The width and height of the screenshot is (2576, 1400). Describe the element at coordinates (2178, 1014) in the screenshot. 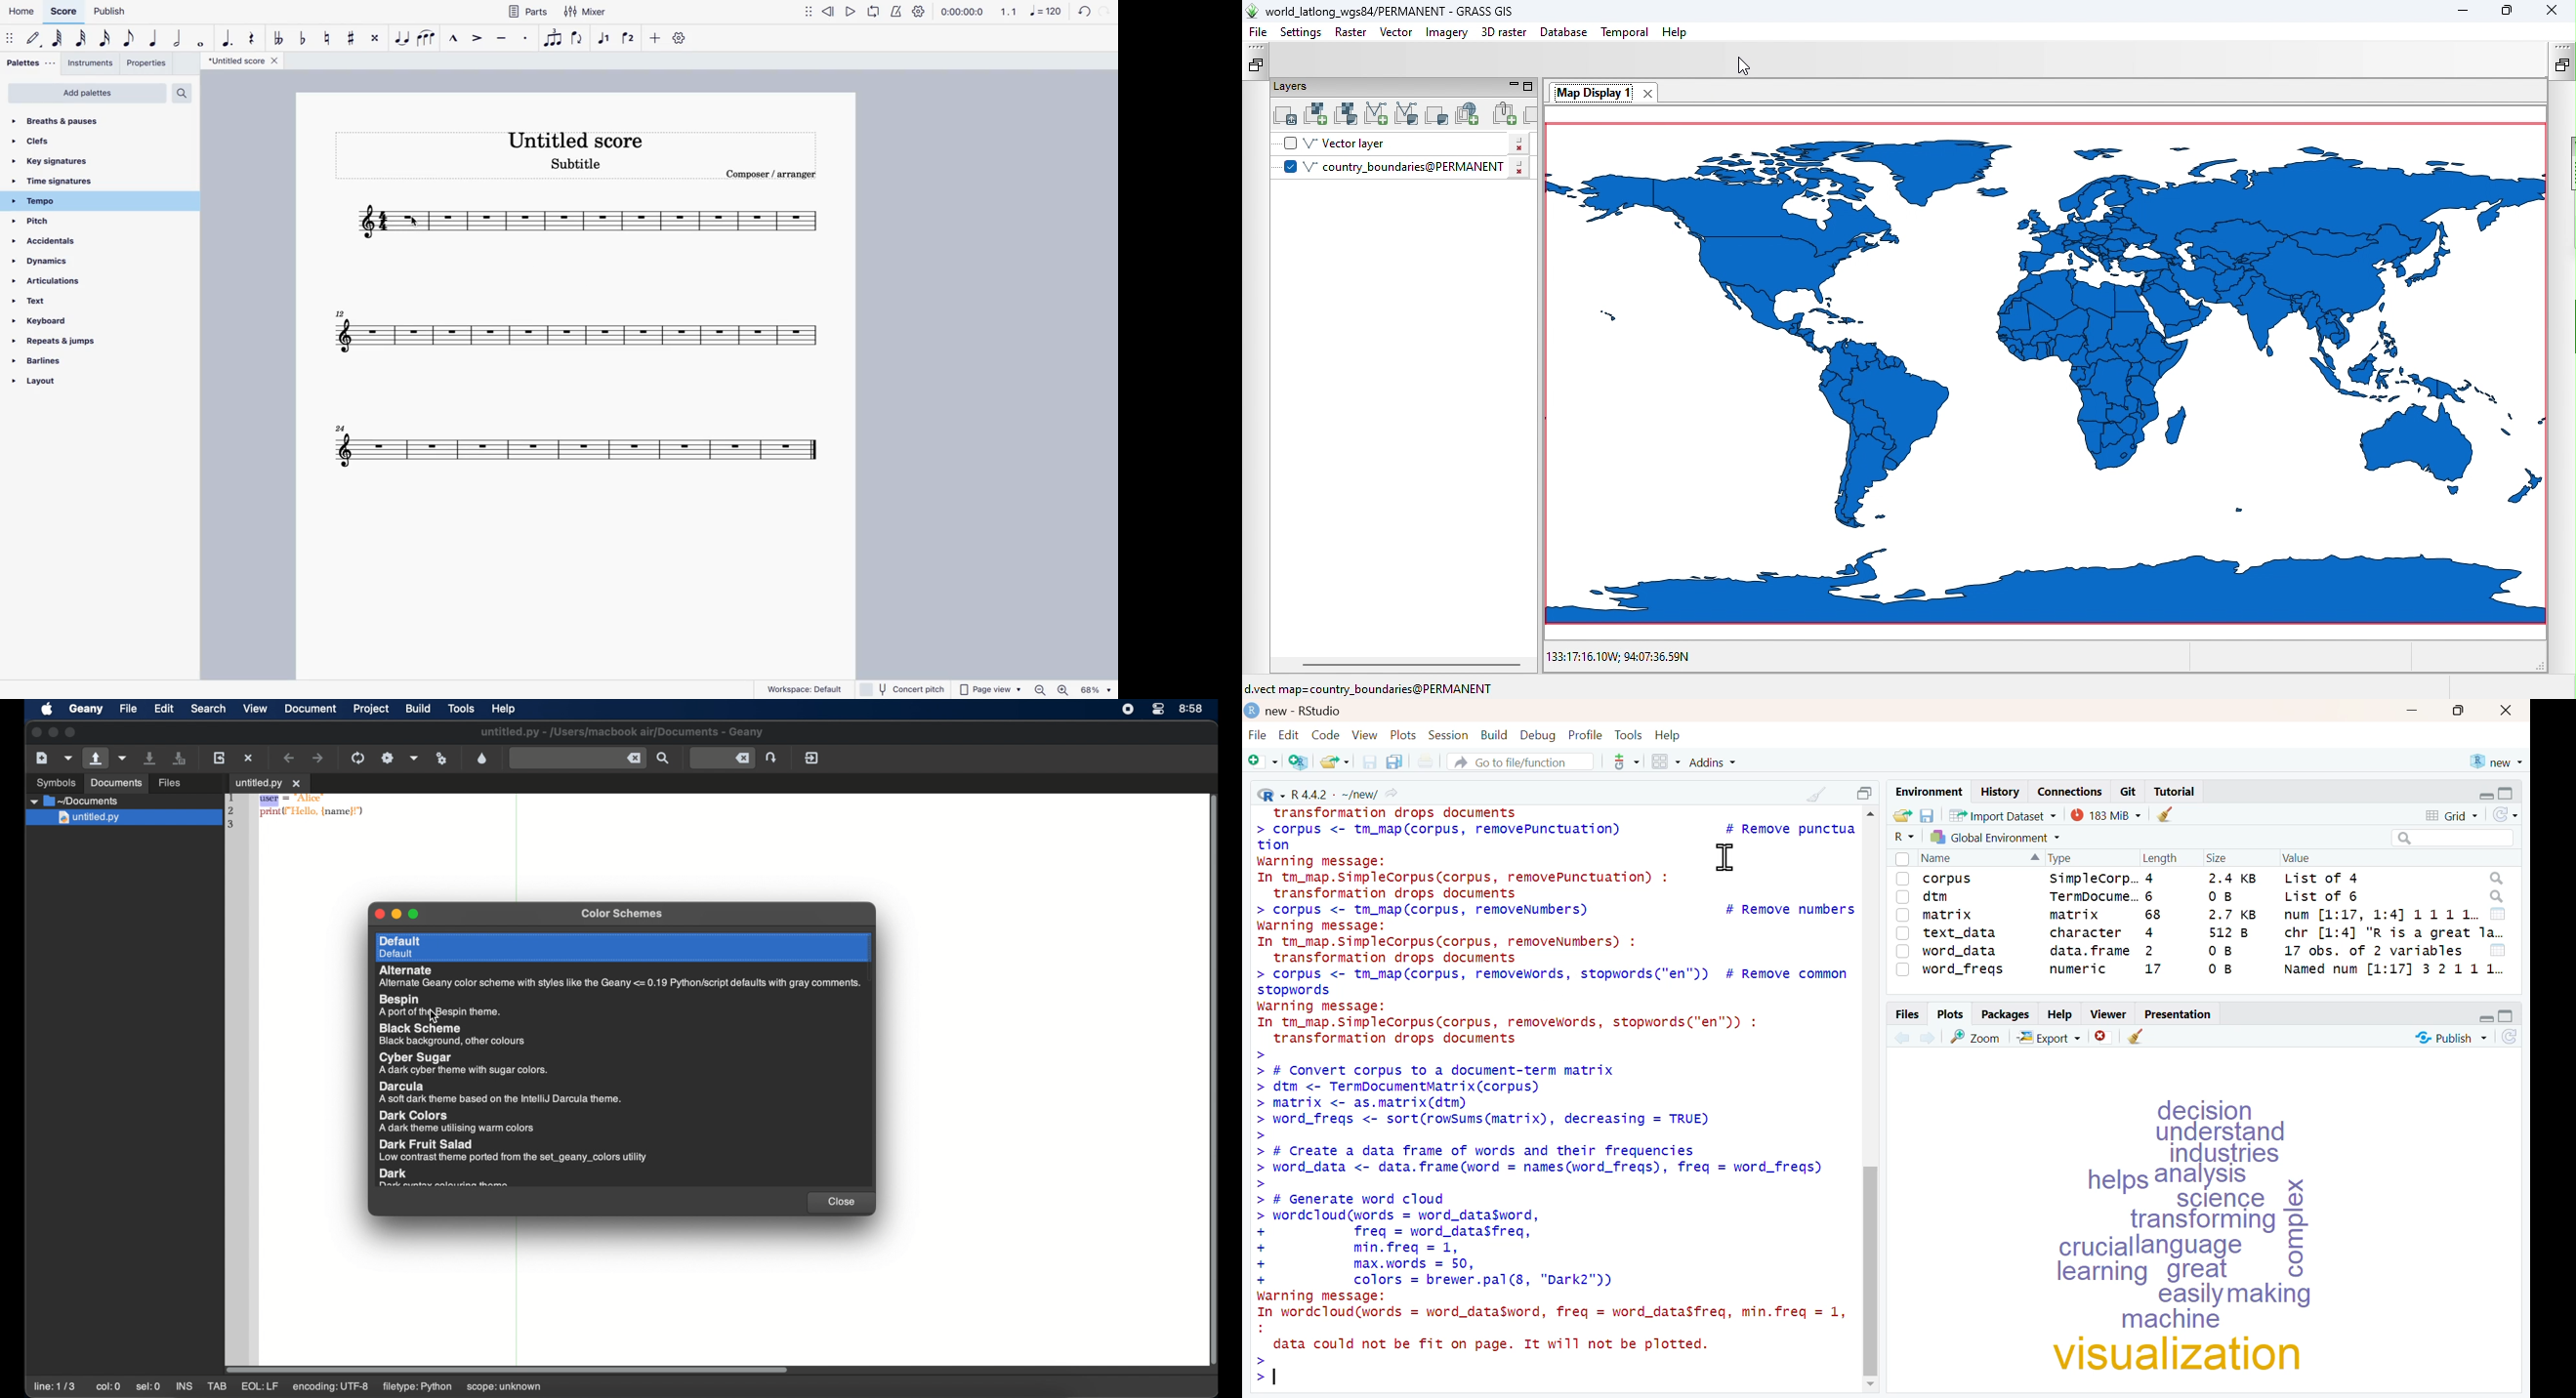

I see `Presentation` at that location.